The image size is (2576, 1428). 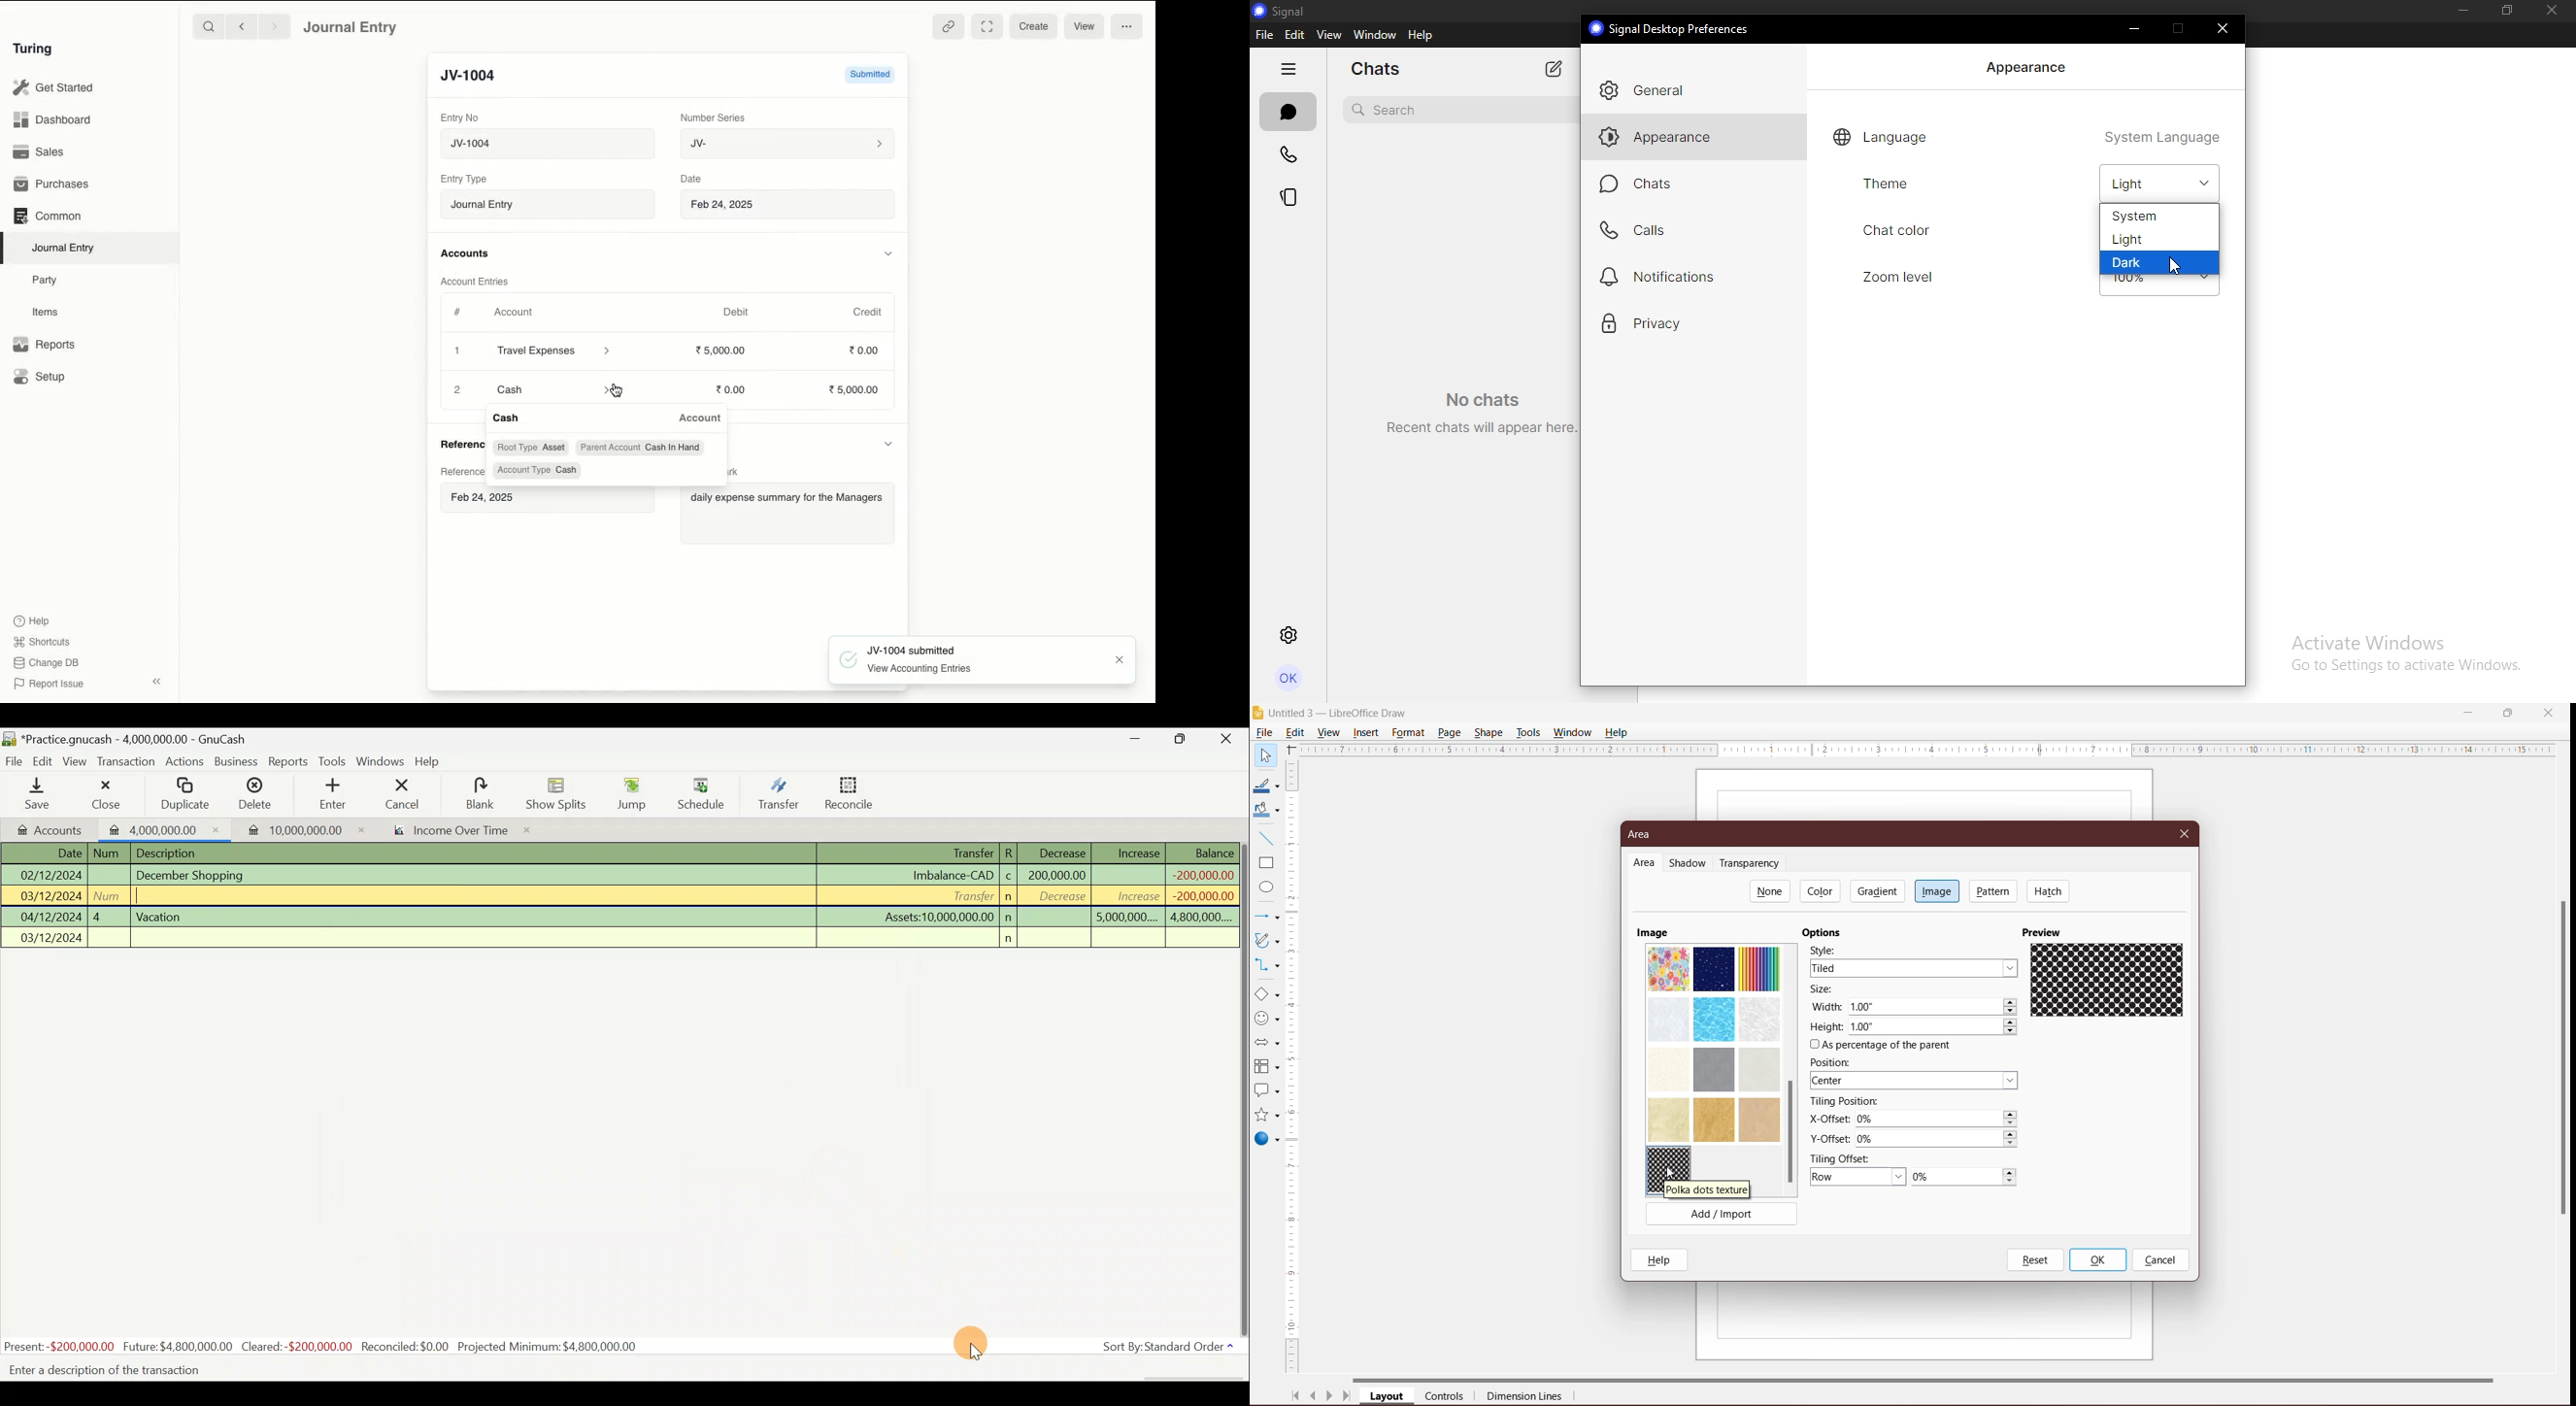 I want to click on chats, so click(x=1638, y=184).